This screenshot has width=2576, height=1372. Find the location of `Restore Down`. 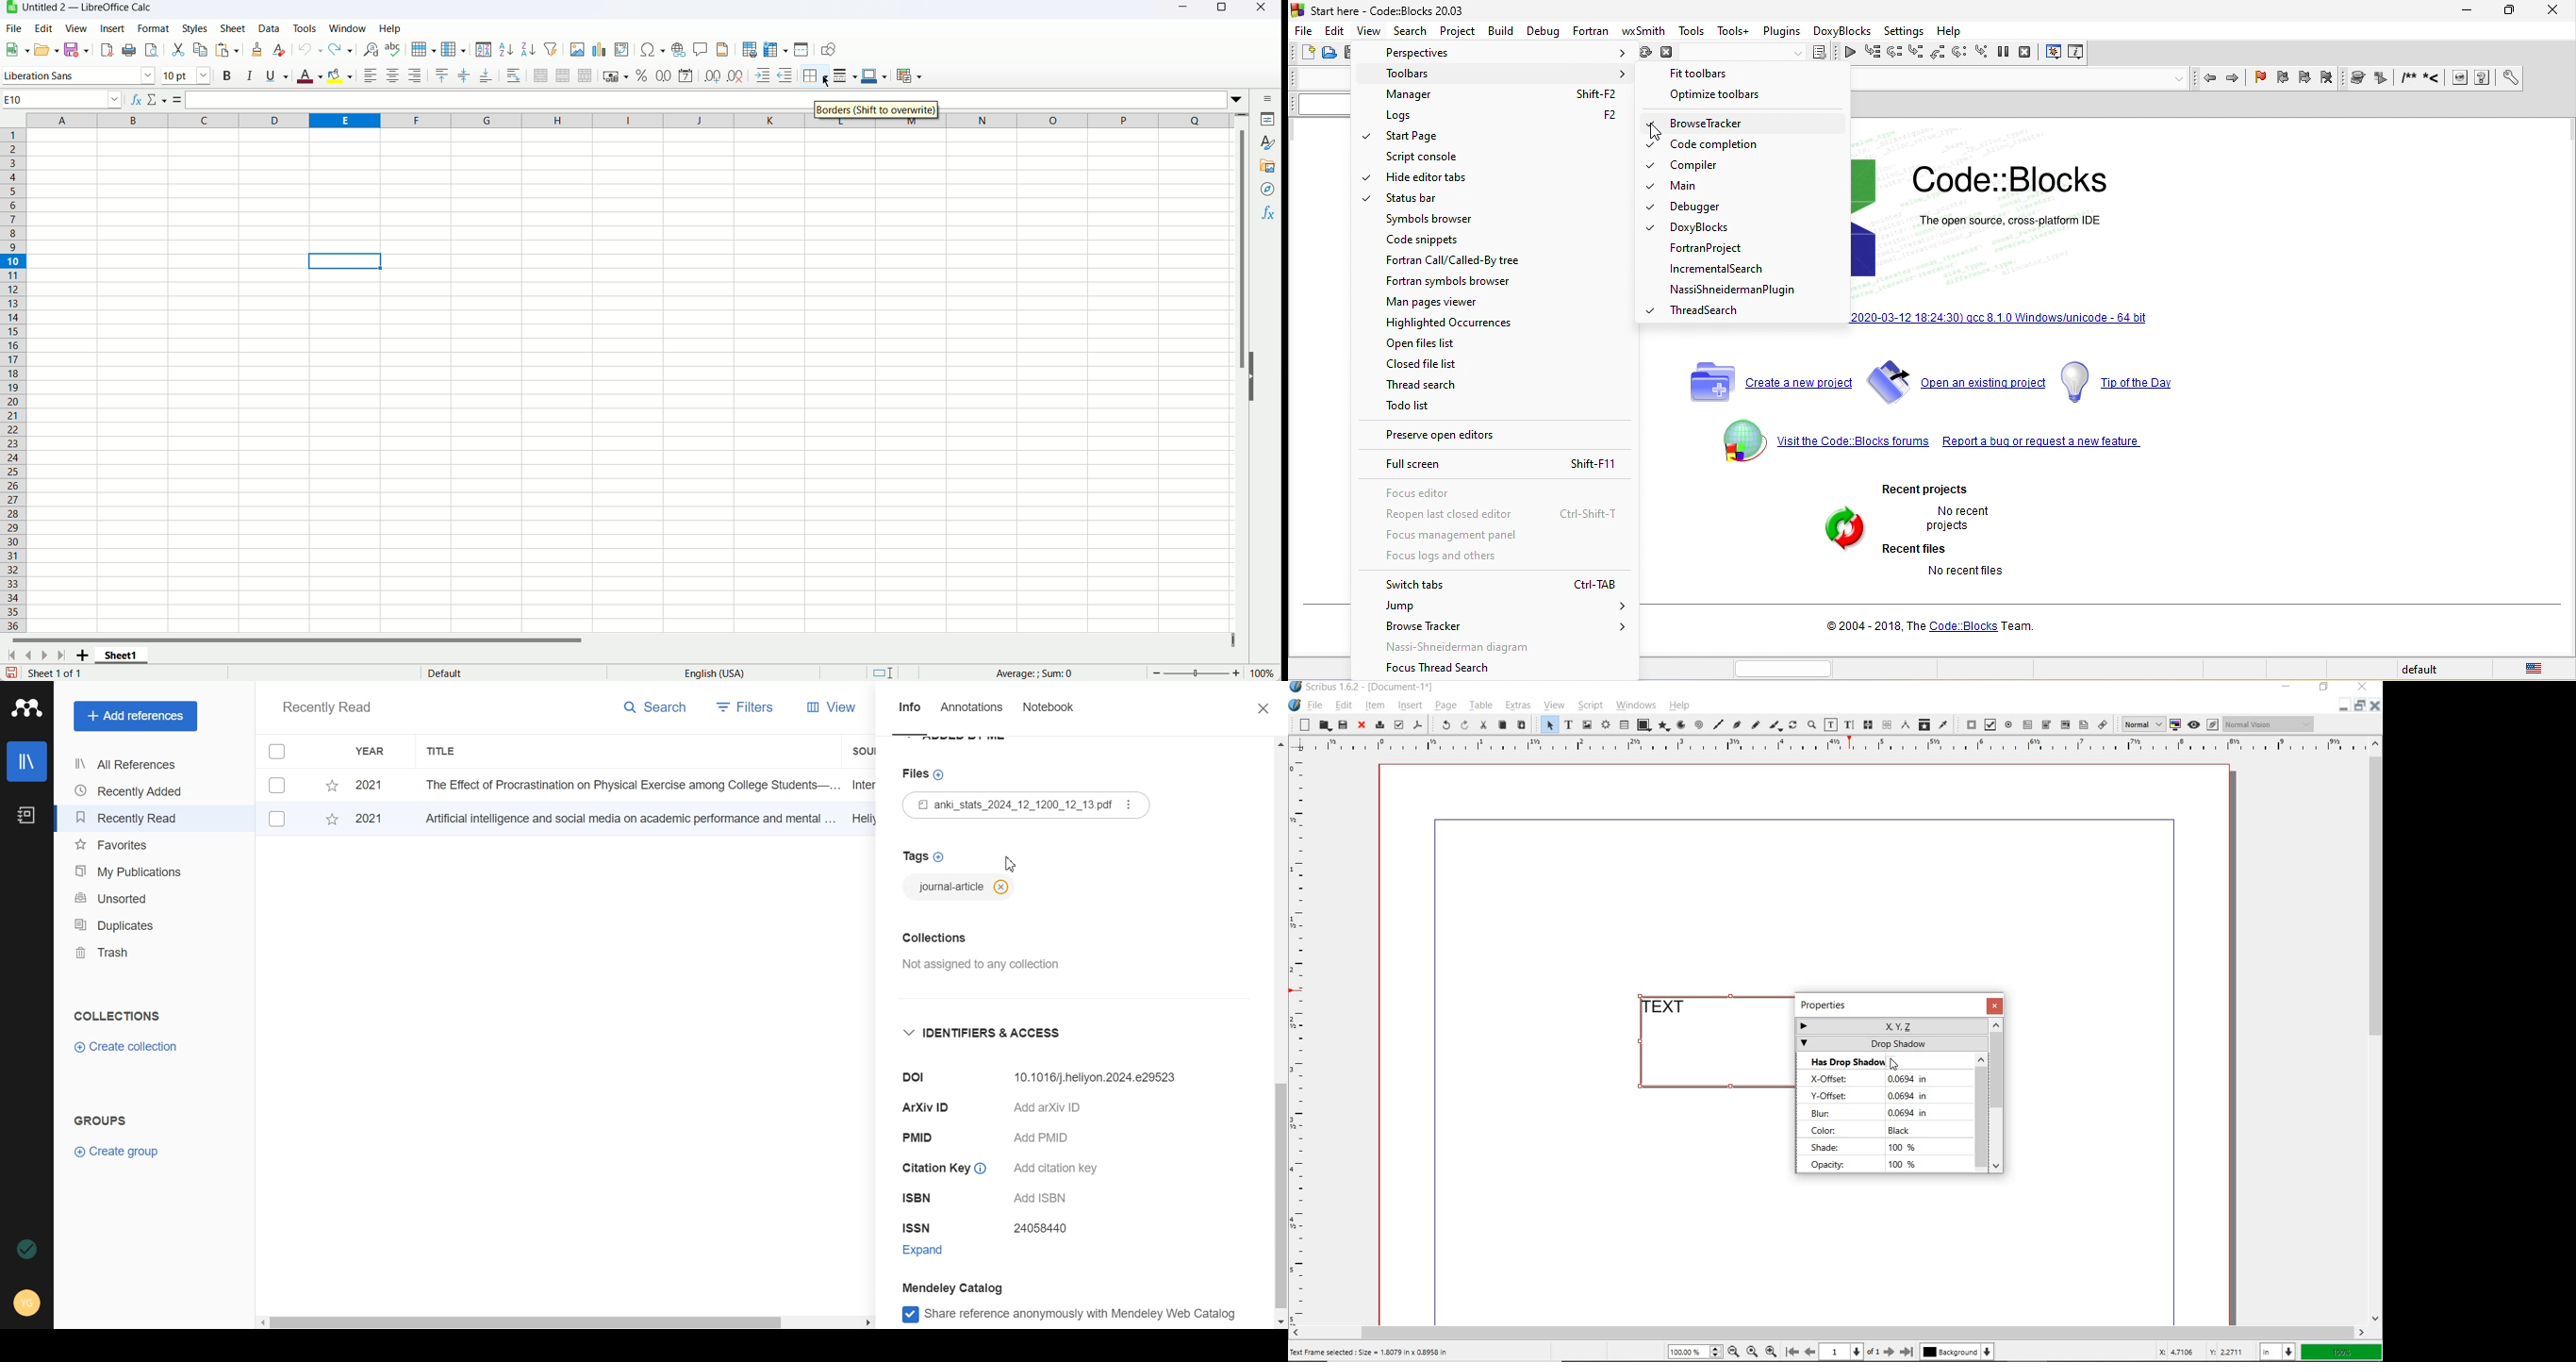

Restore Down is located at coordinates (2344, 705).